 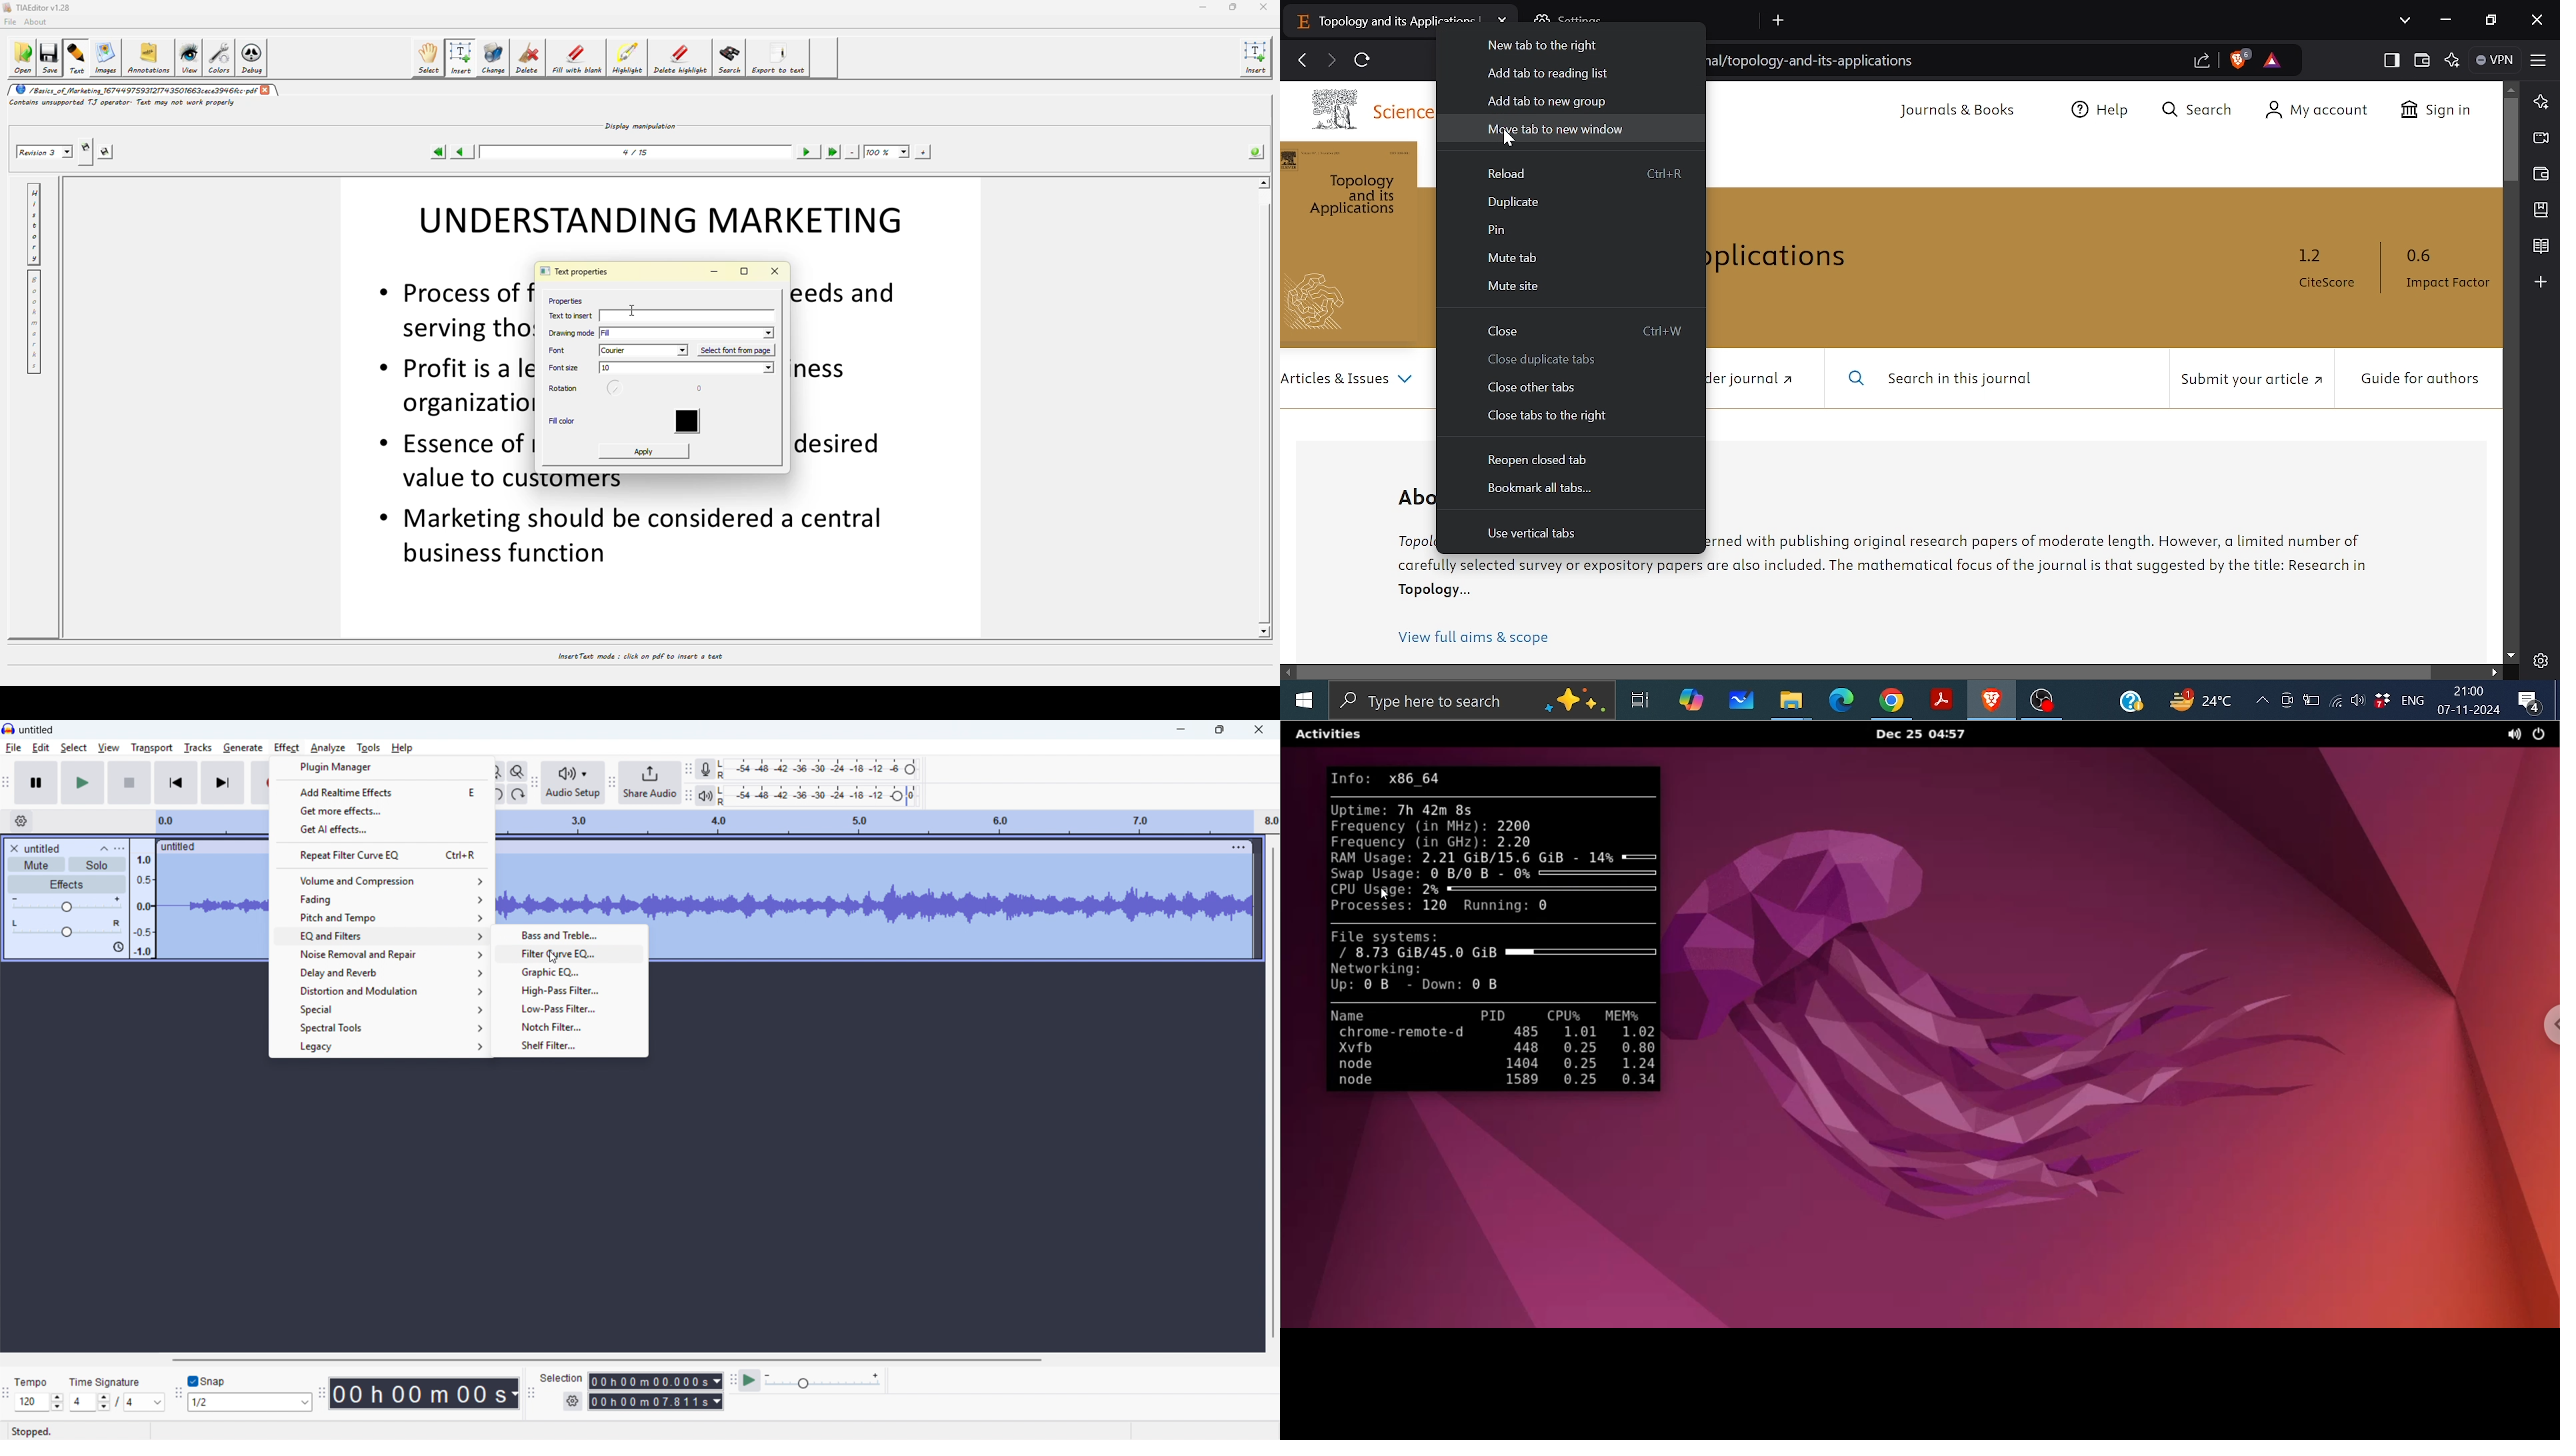 What do you see at coordinates (369, 747) in the screenshot?
I see `tools` at bounding box center [369, 747].